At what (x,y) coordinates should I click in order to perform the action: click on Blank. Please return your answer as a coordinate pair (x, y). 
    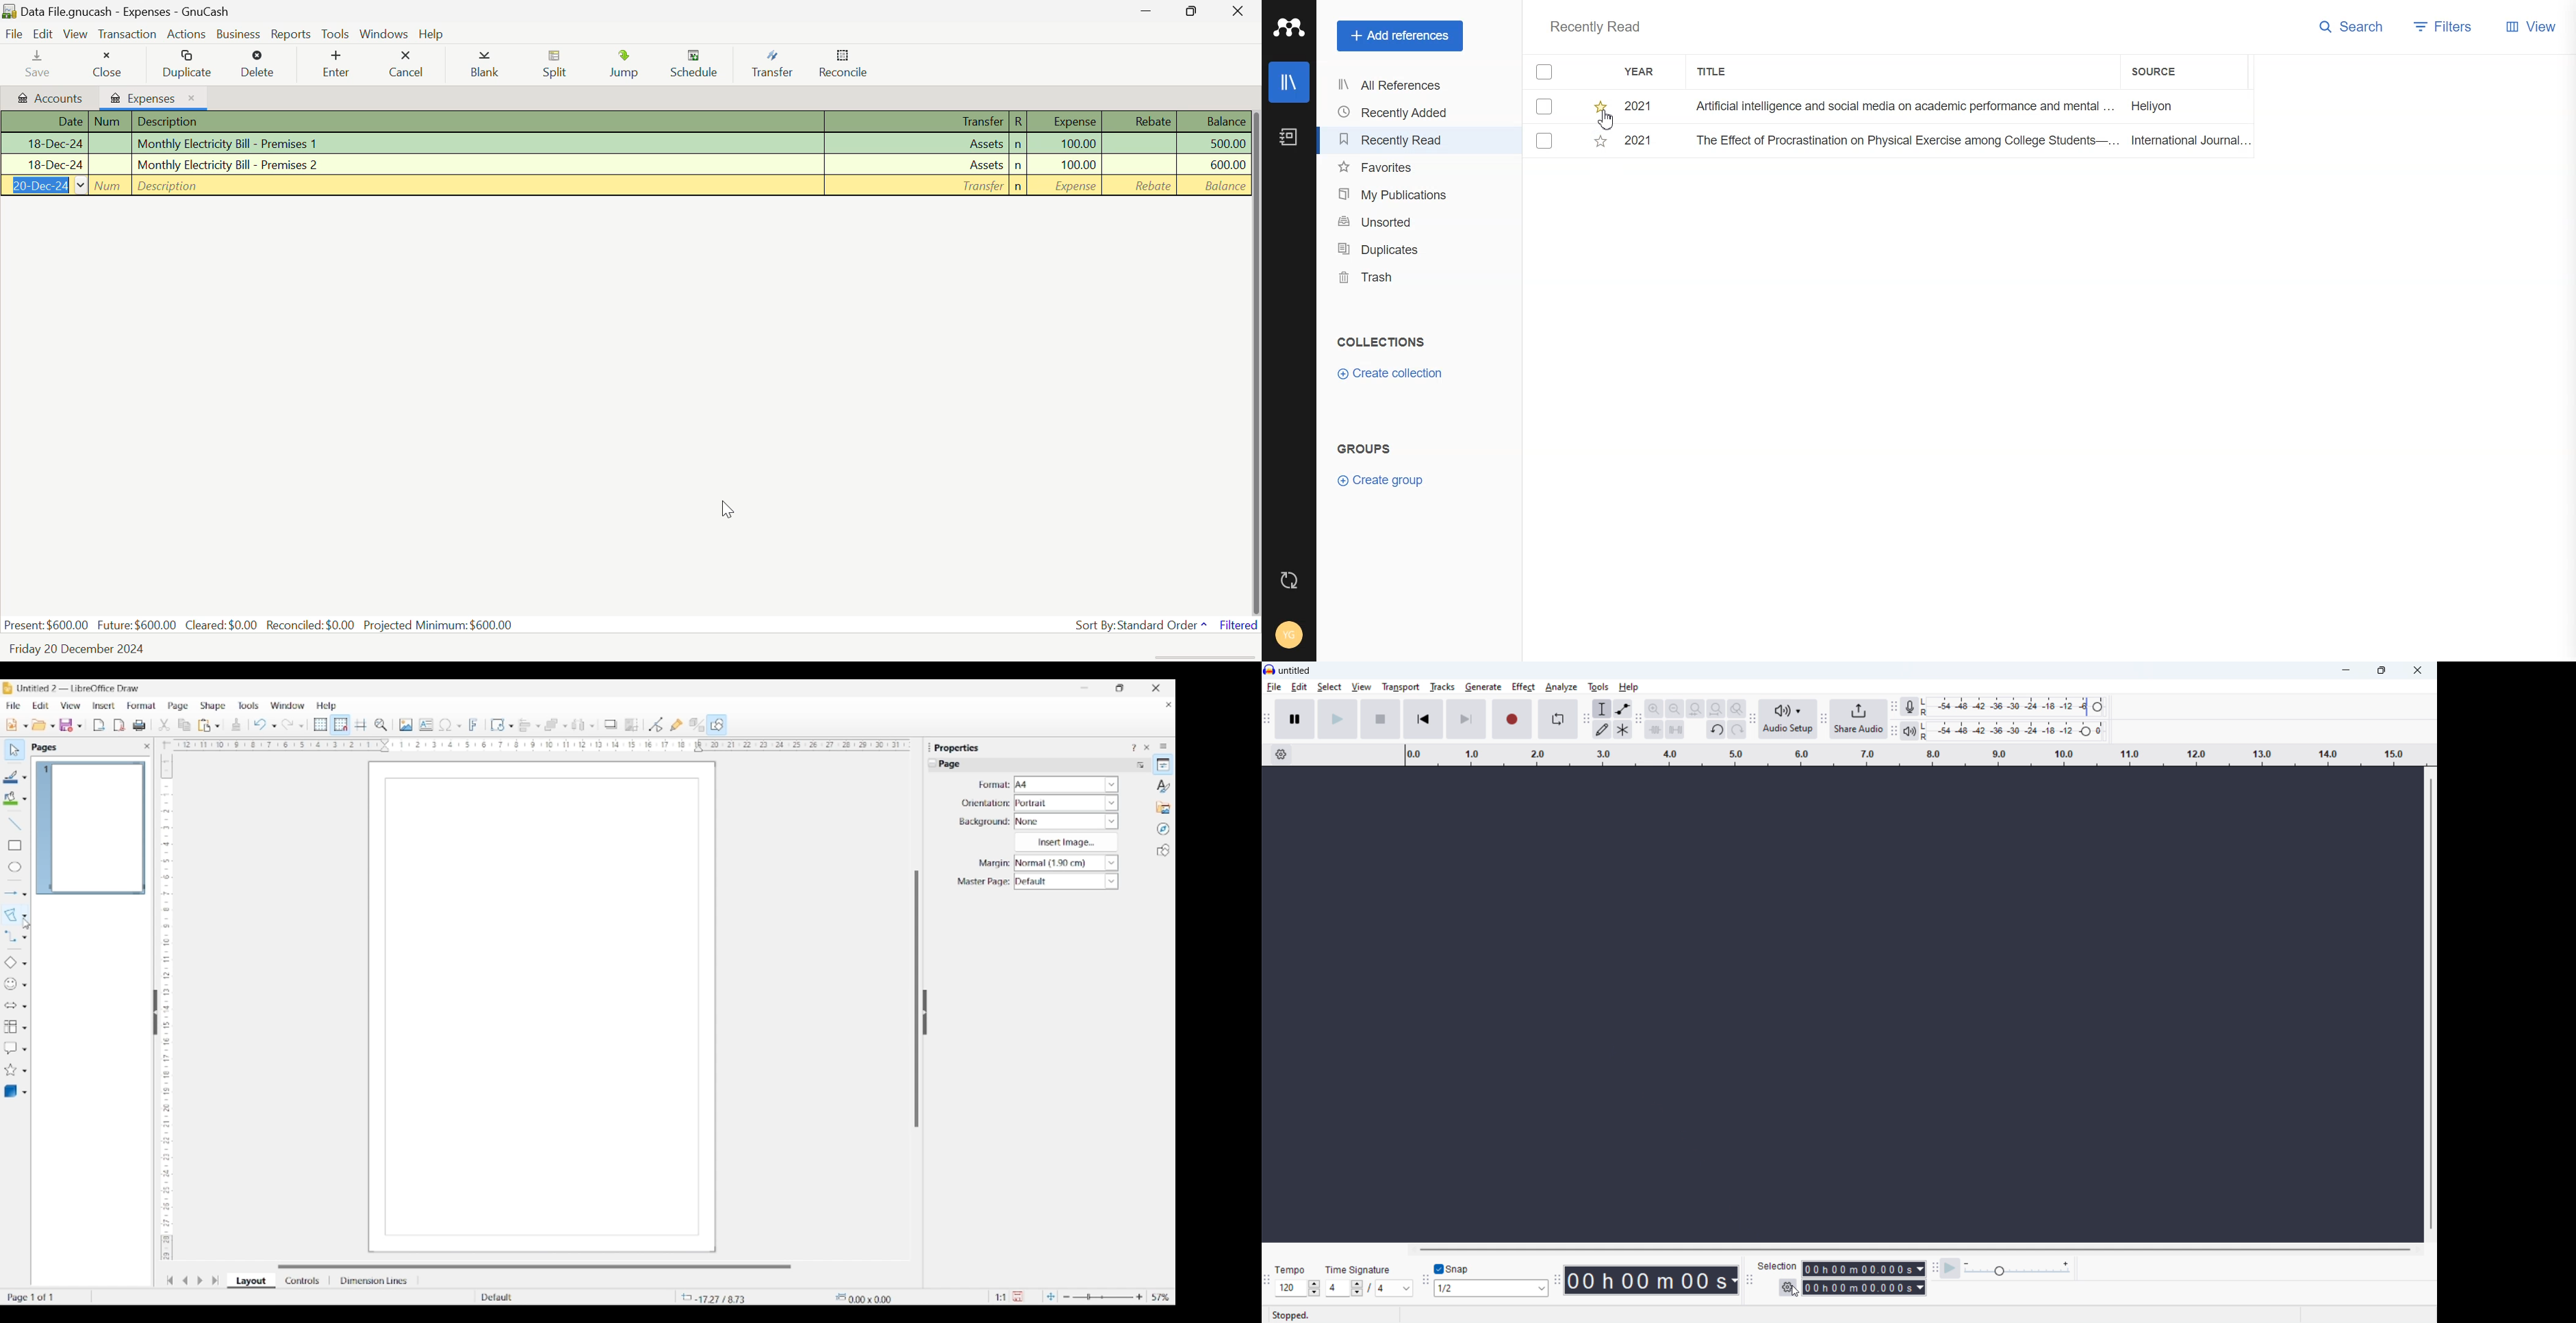
    Looking at the image, I should click on (485, 66).